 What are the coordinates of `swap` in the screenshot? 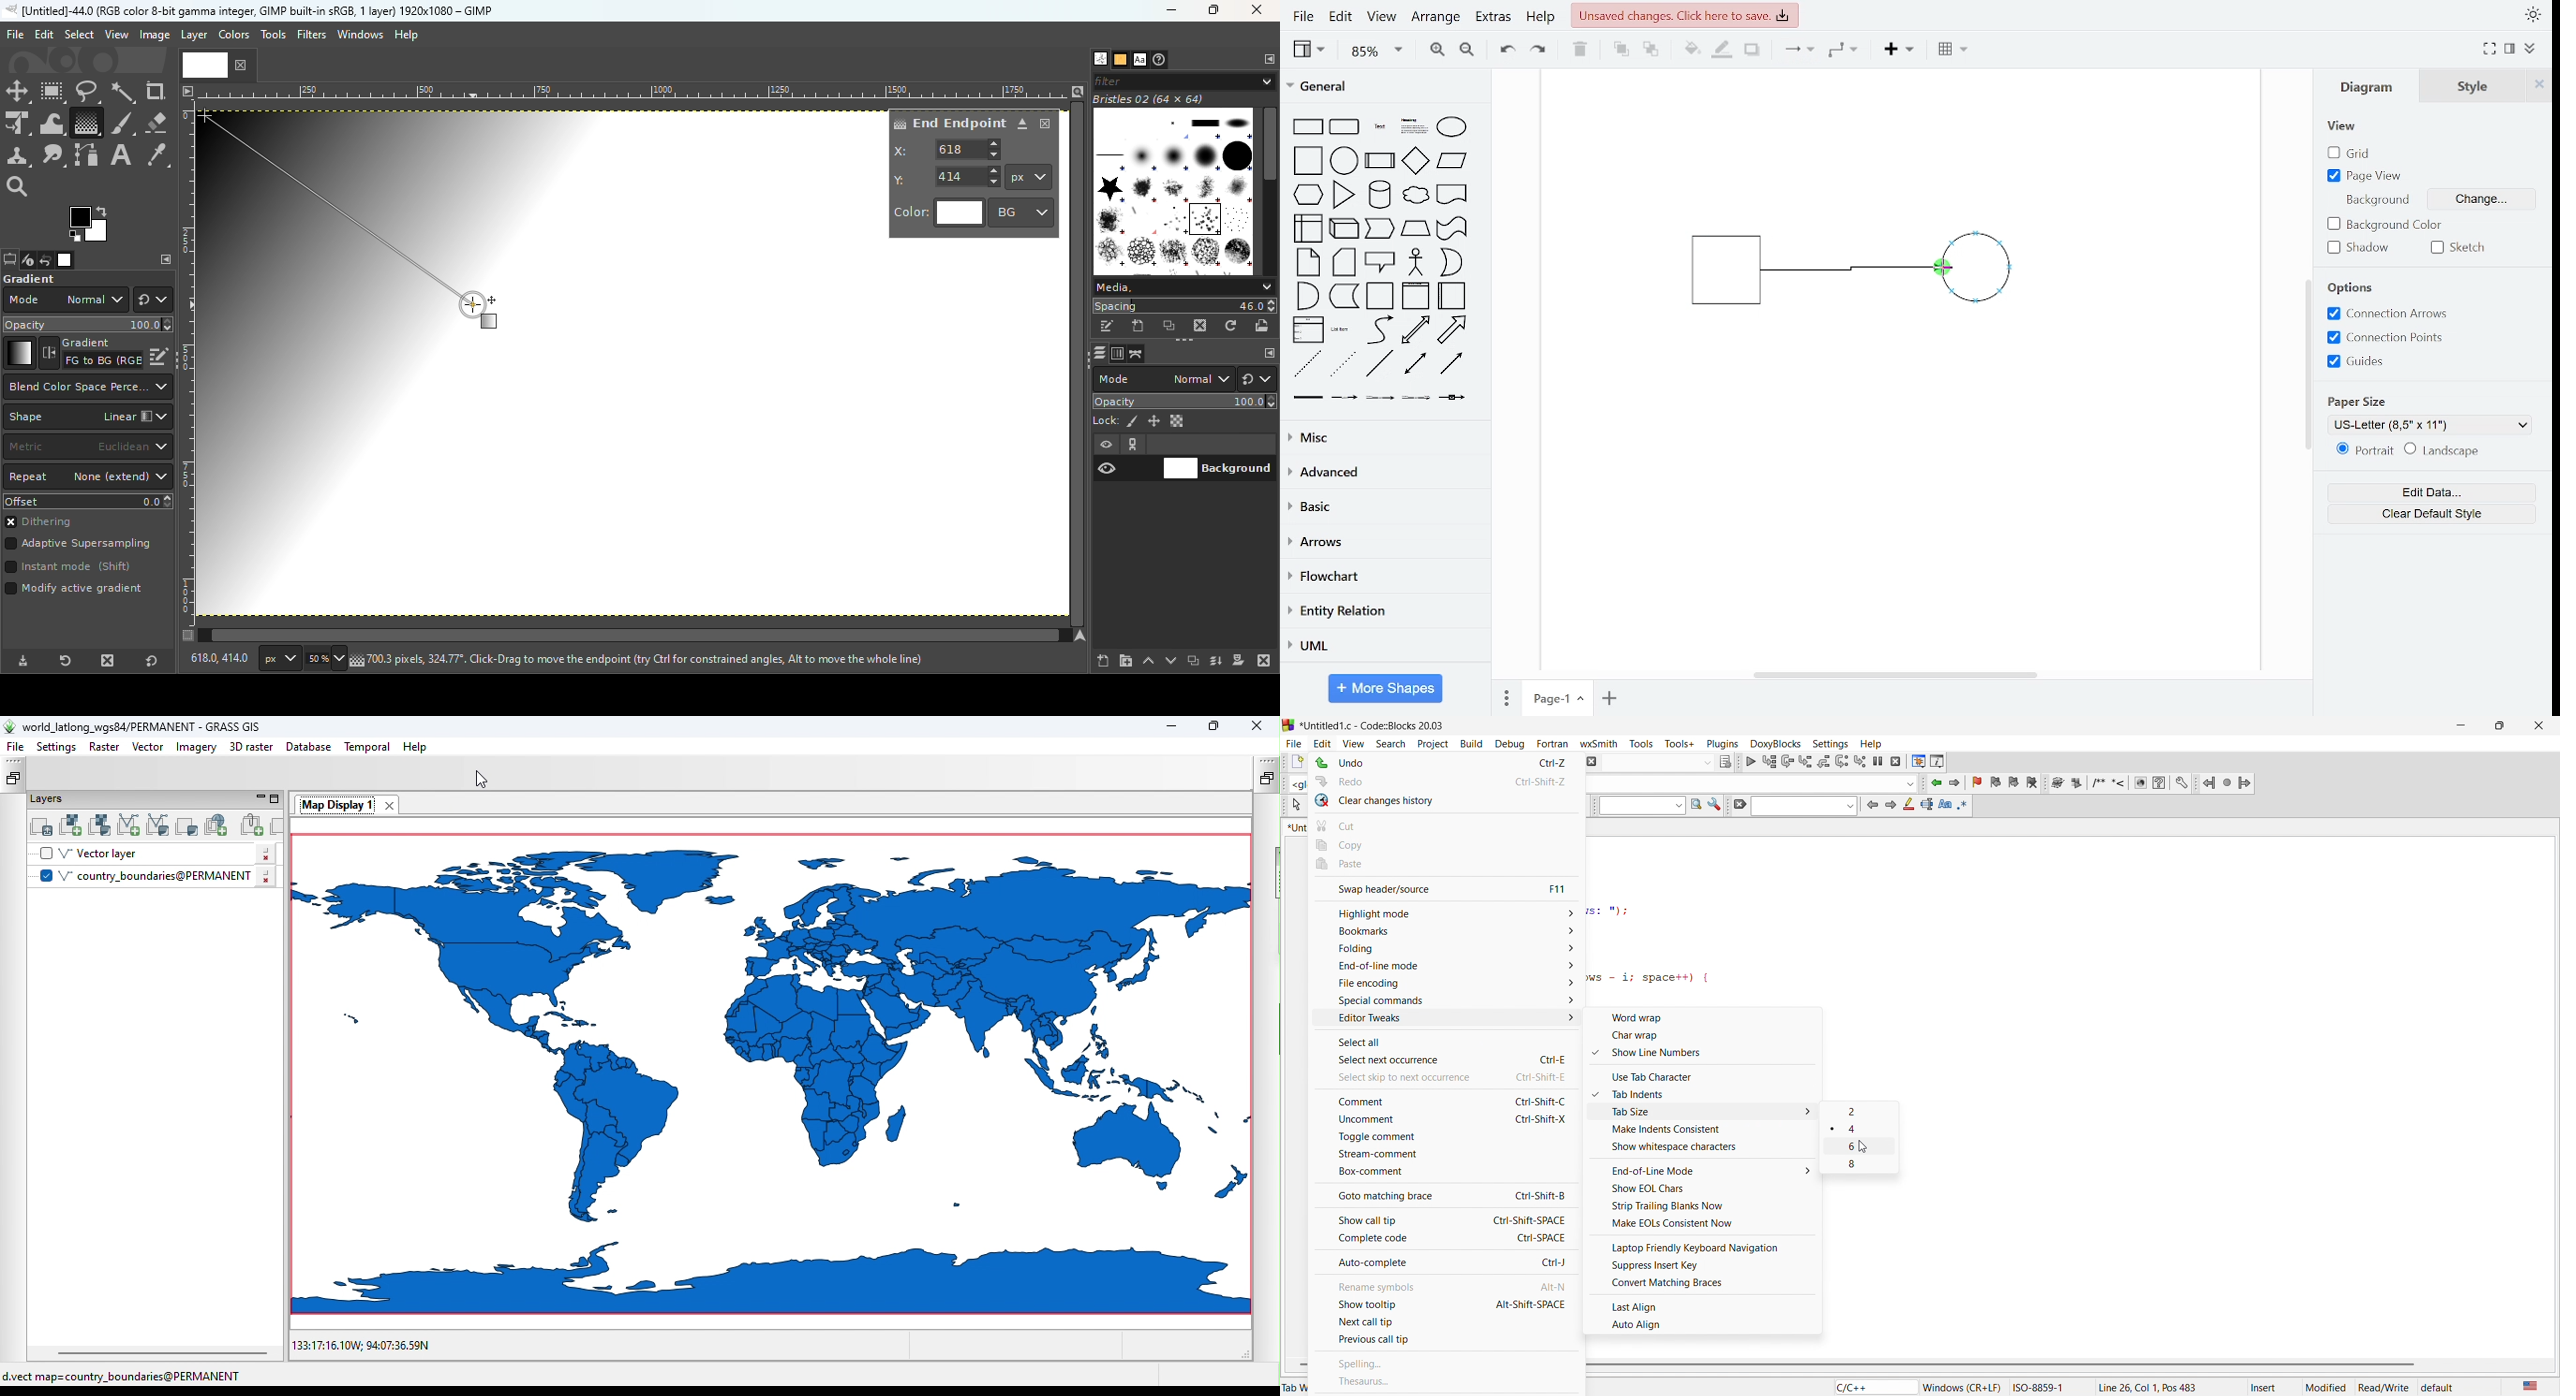 It's located at (1399, 889).